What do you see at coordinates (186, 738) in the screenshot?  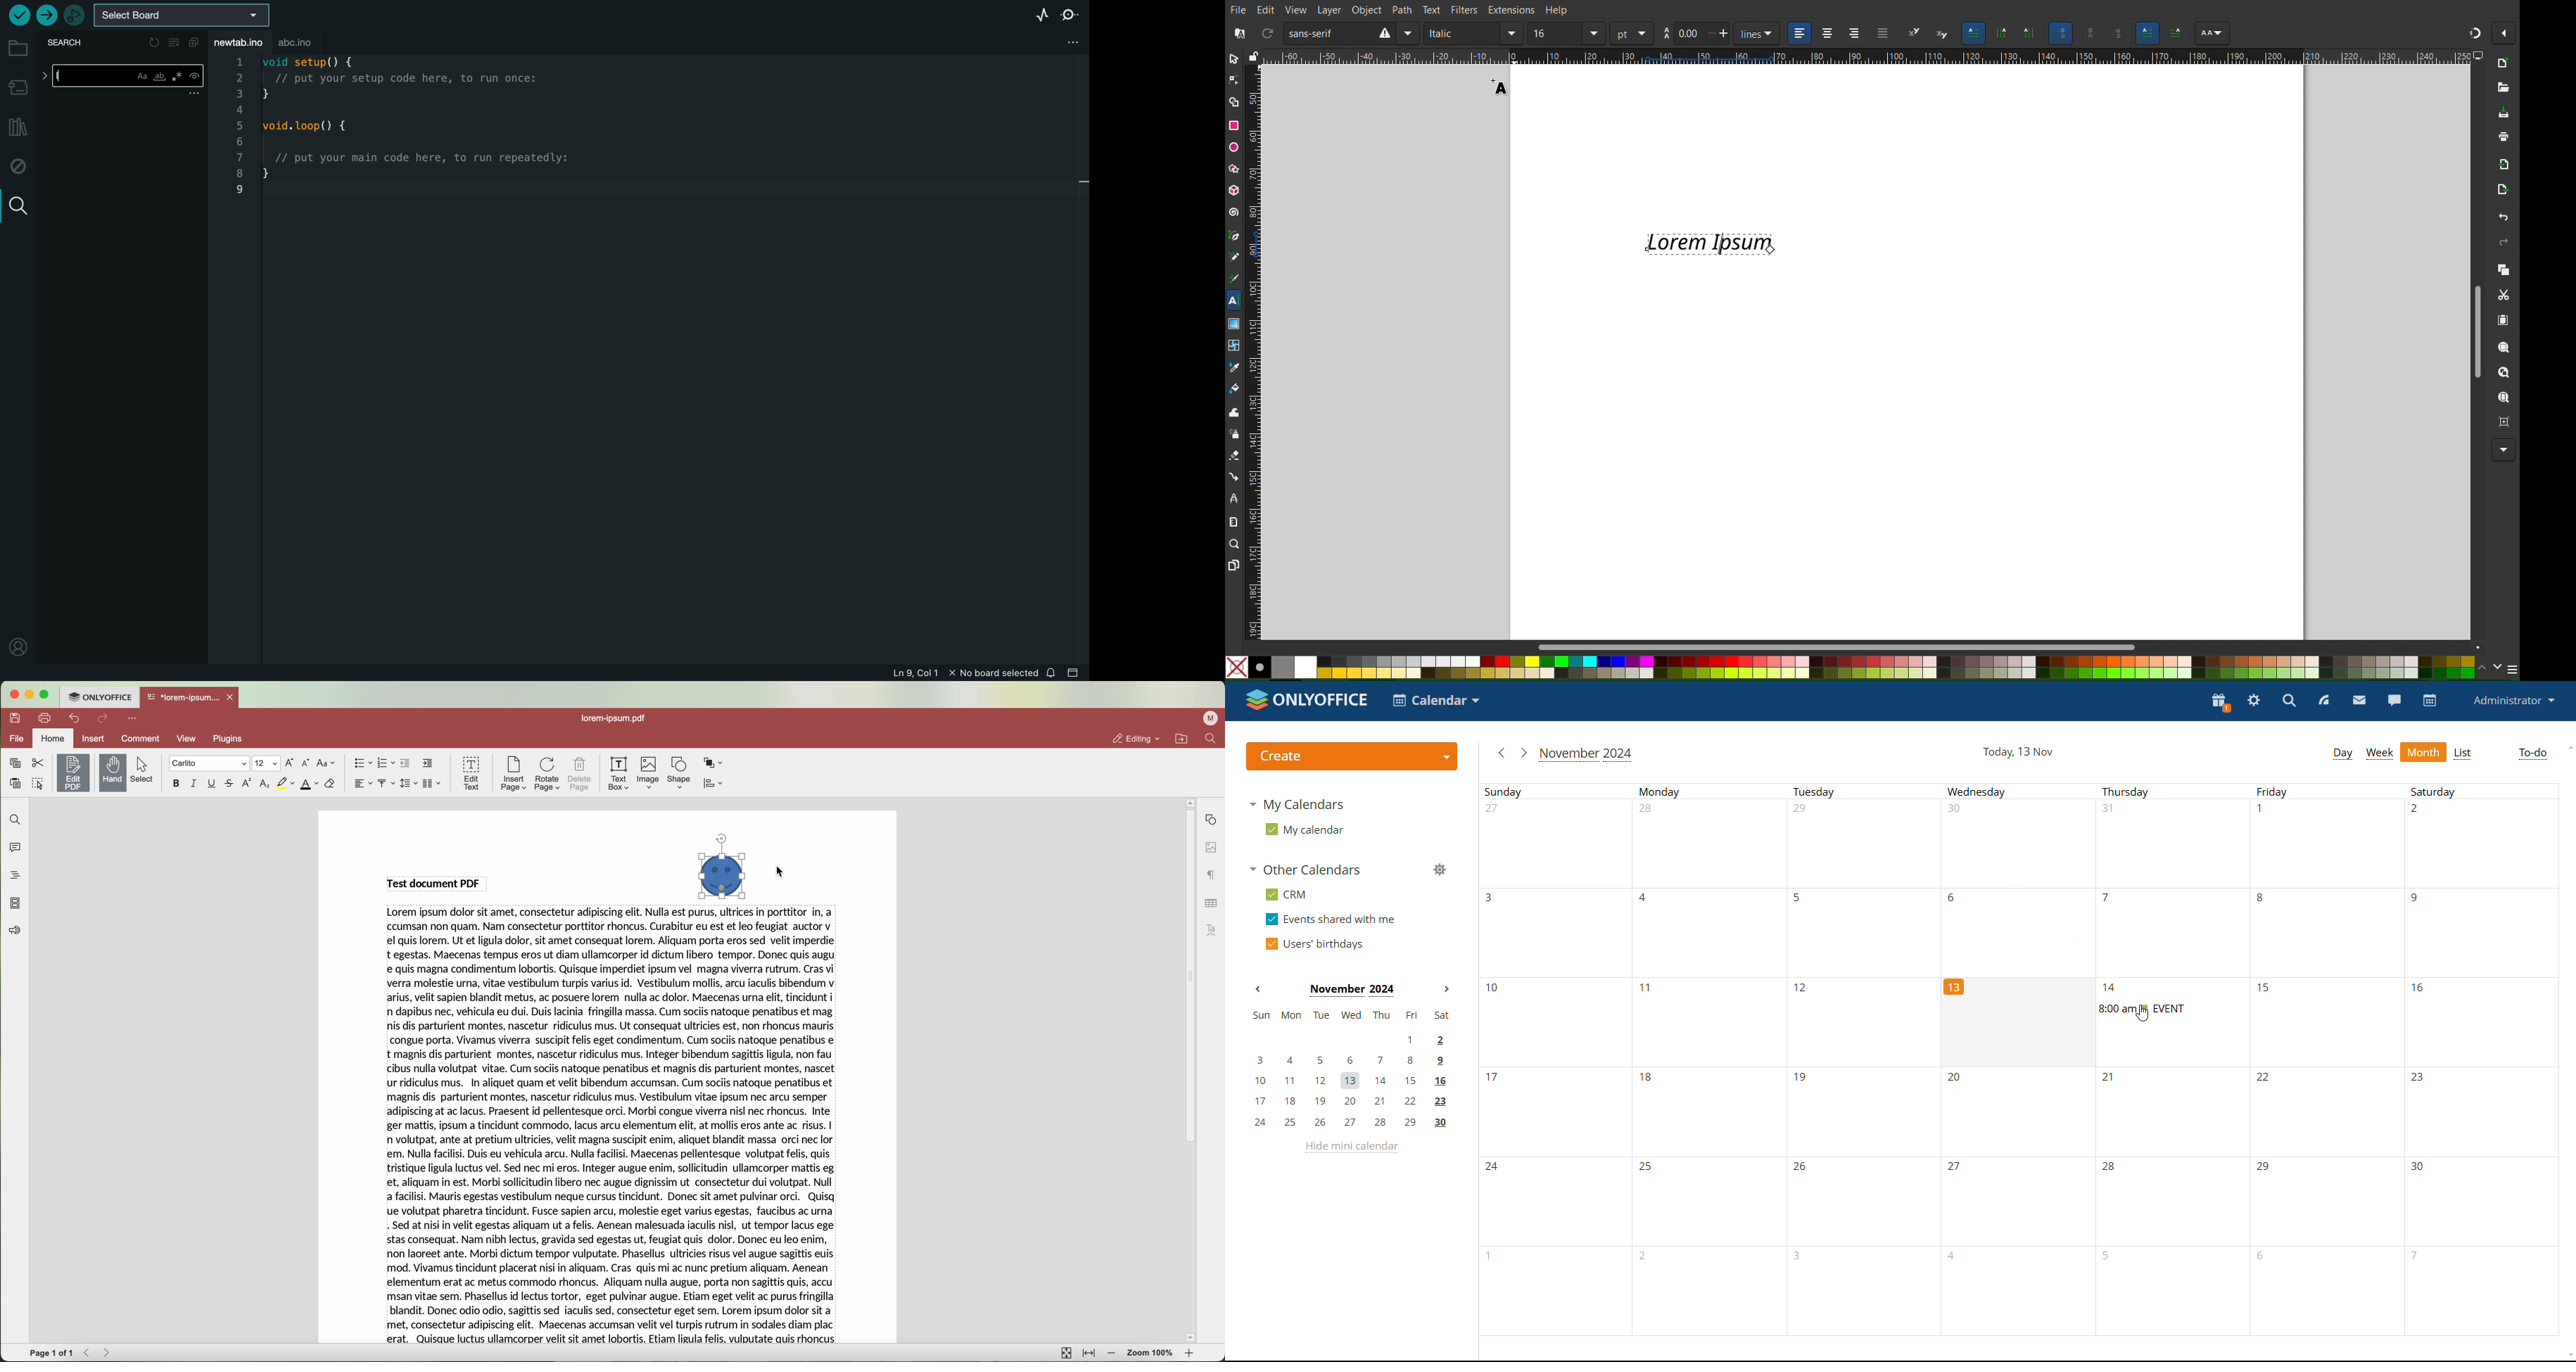 I see `view` at bounding box center [186, 738].